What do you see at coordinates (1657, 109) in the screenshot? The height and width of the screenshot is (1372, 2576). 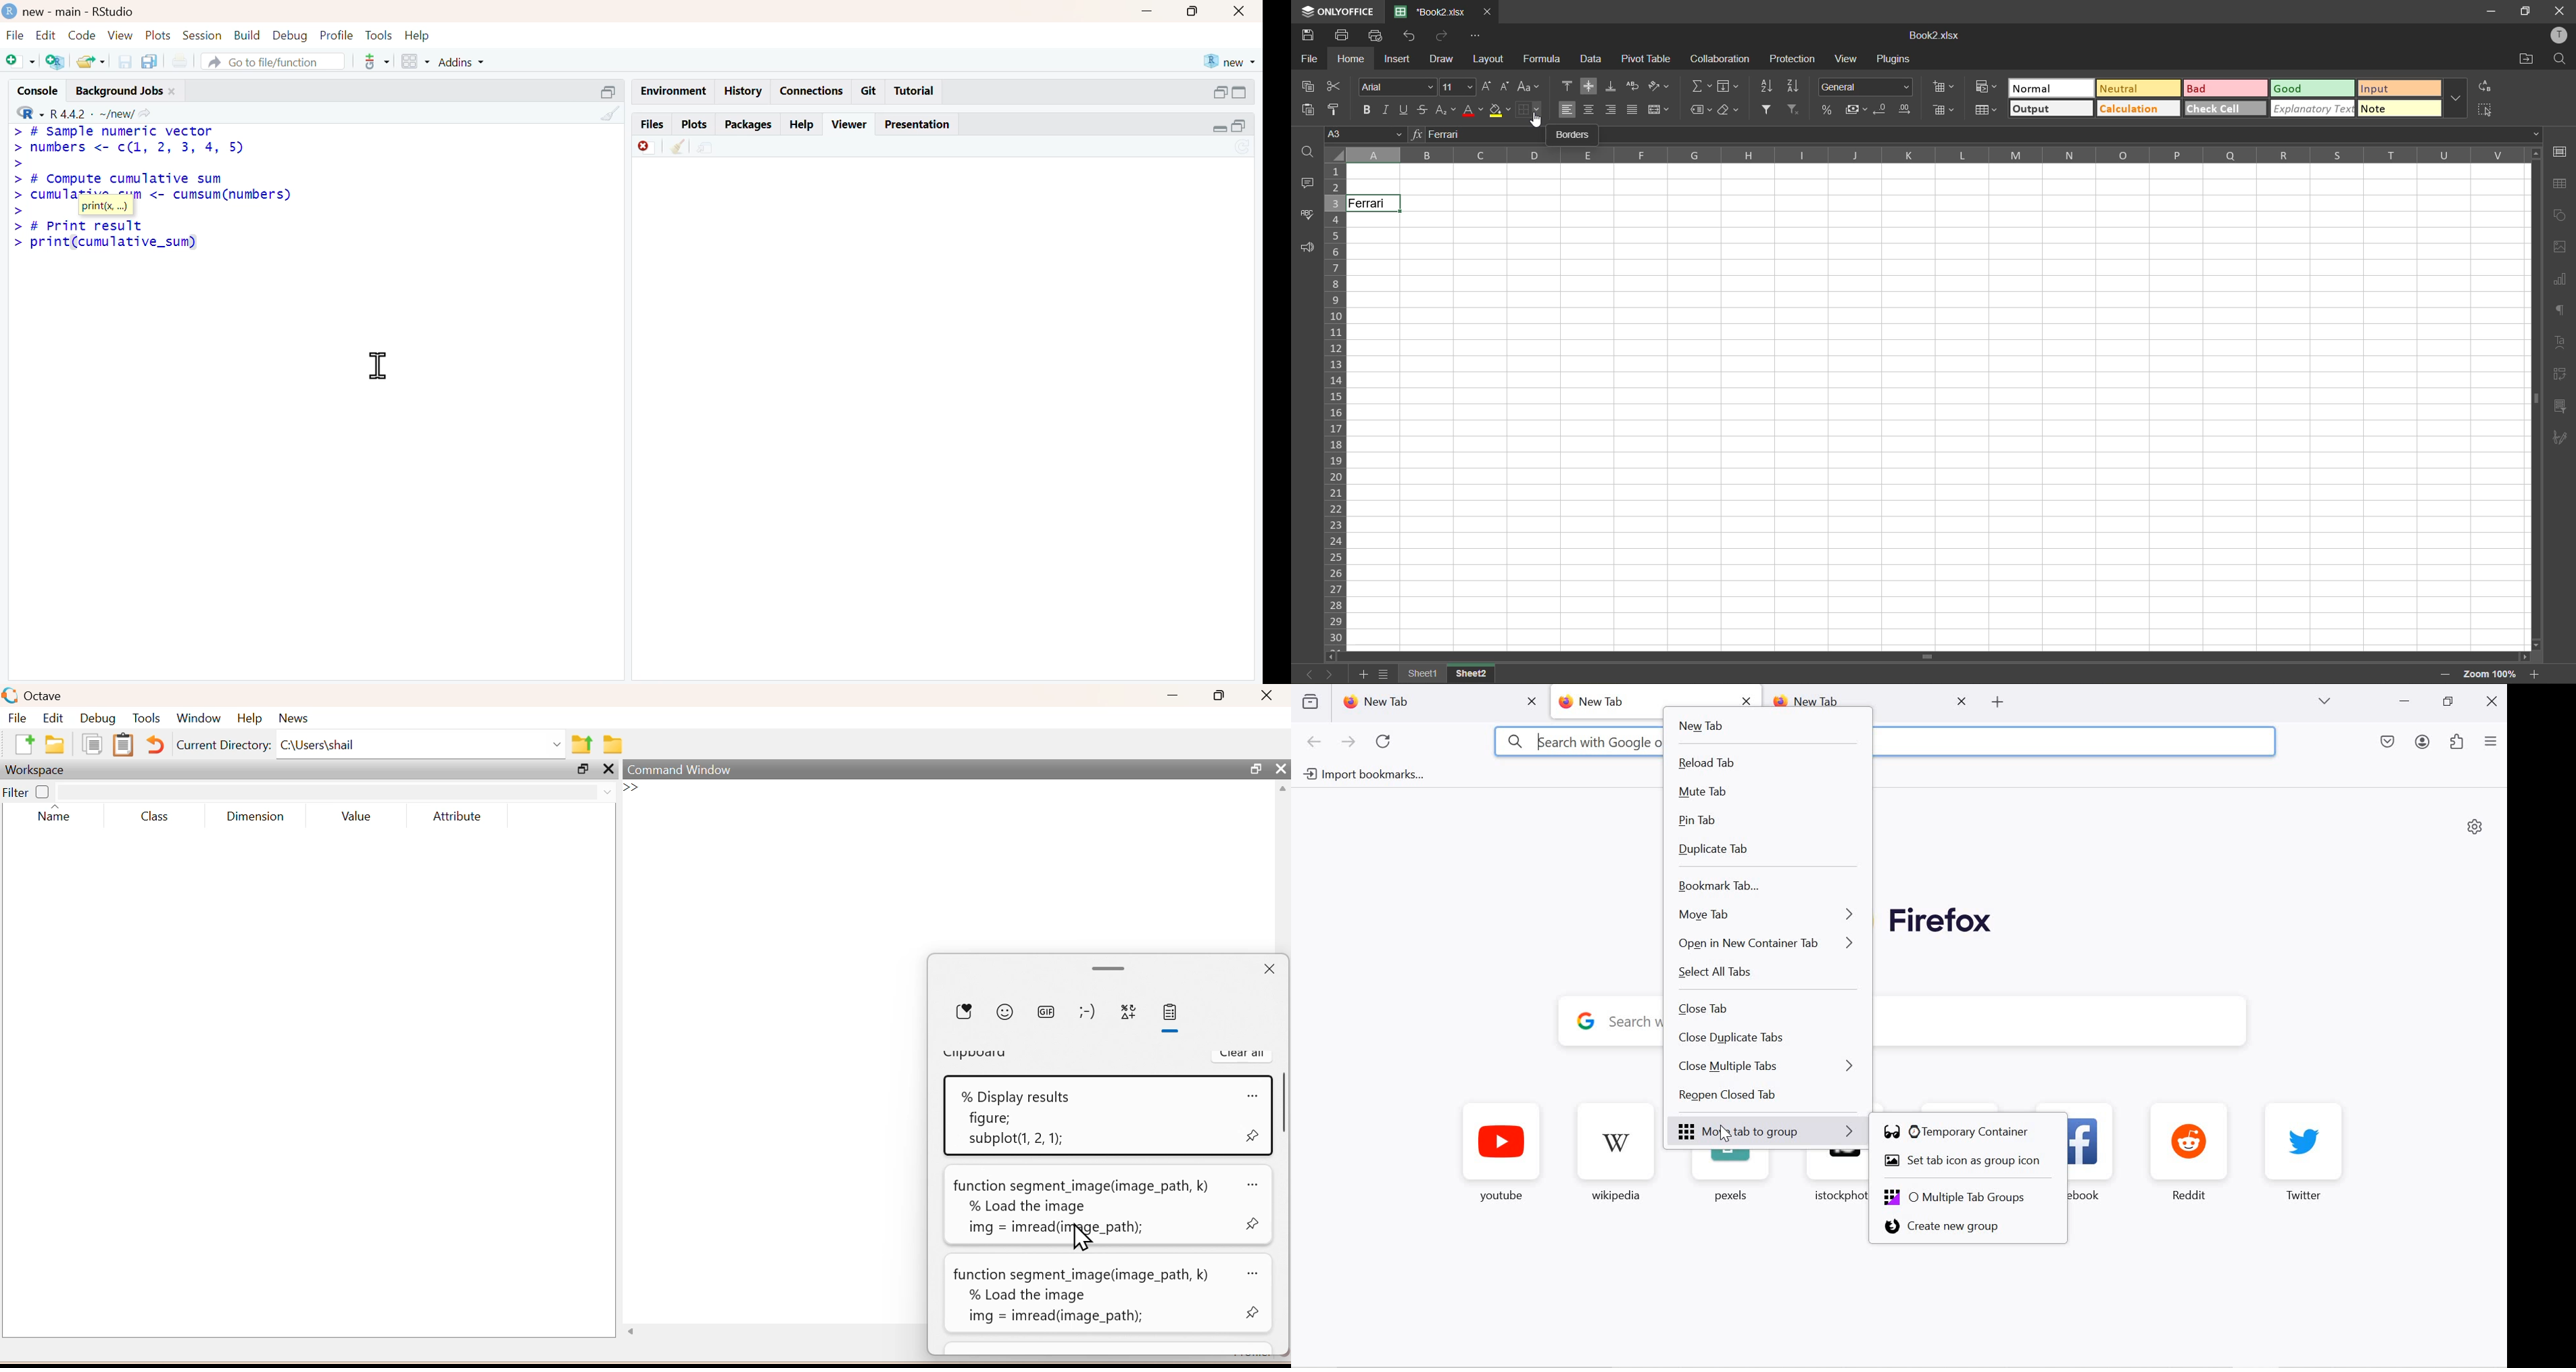 I see `merge and center` at bounding box center [1657, 109].